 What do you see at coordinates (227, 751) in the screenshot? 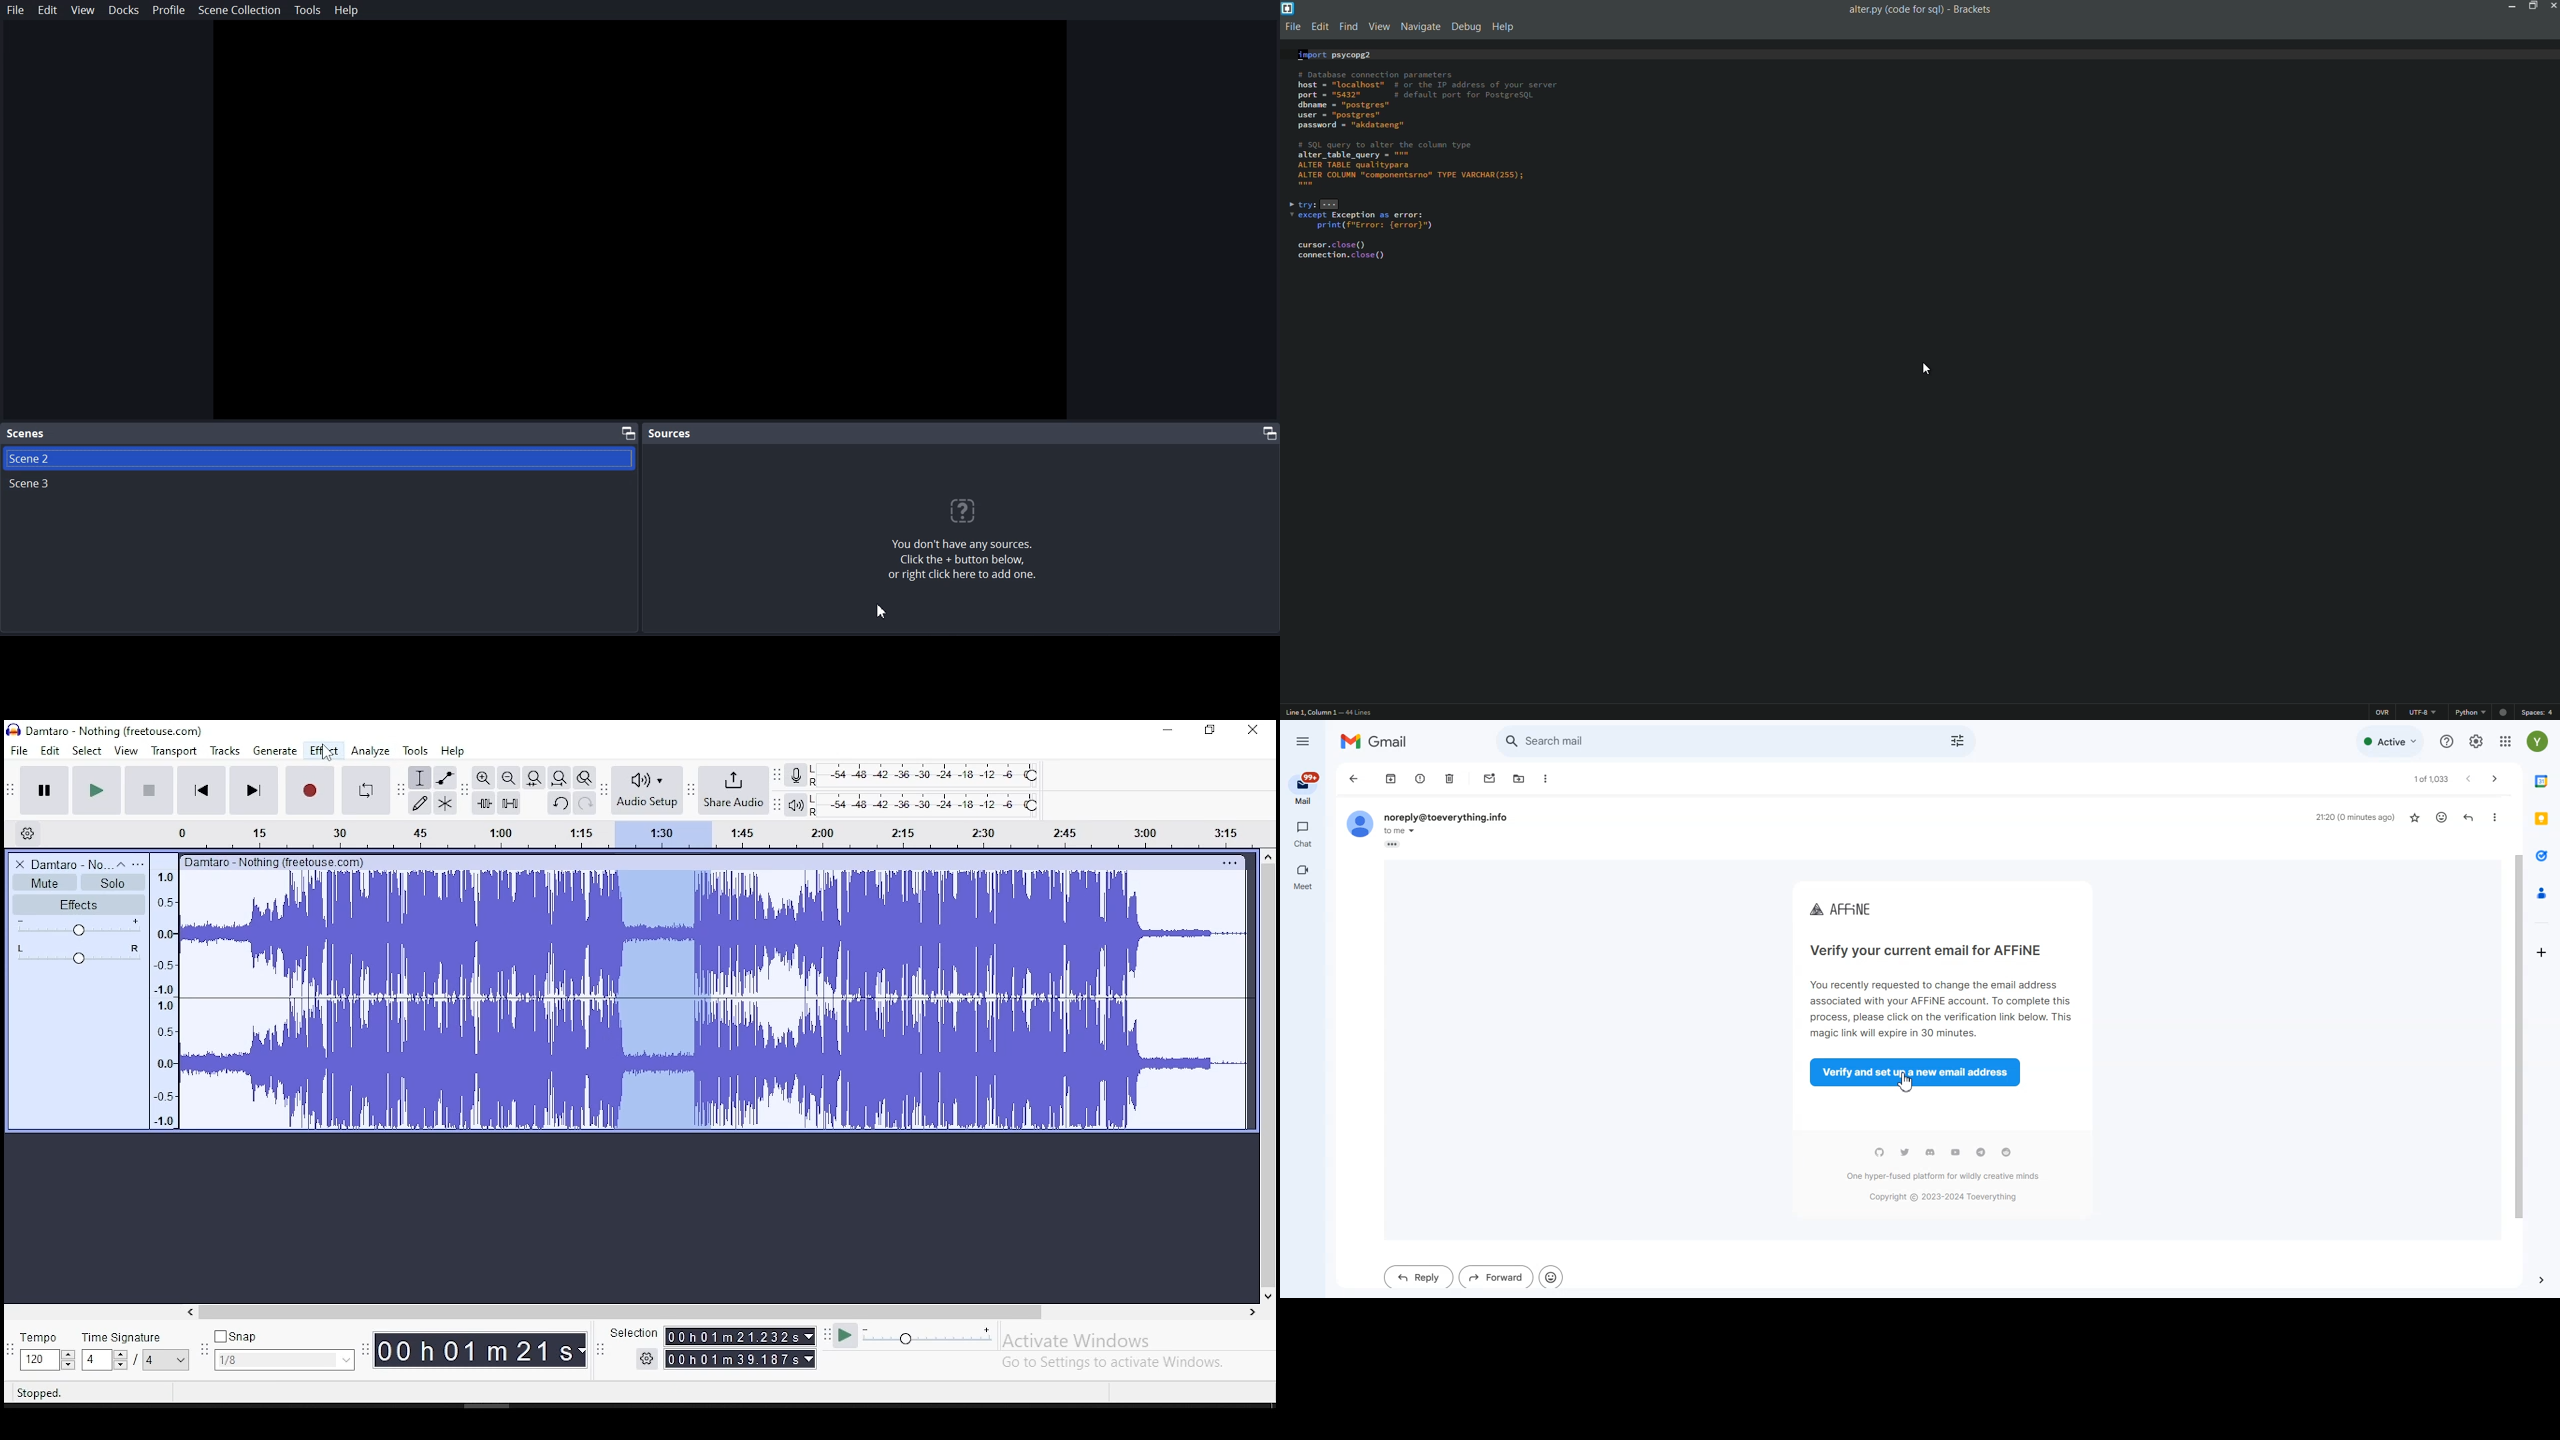
I see `tracks` at bounding box center [227, 751].